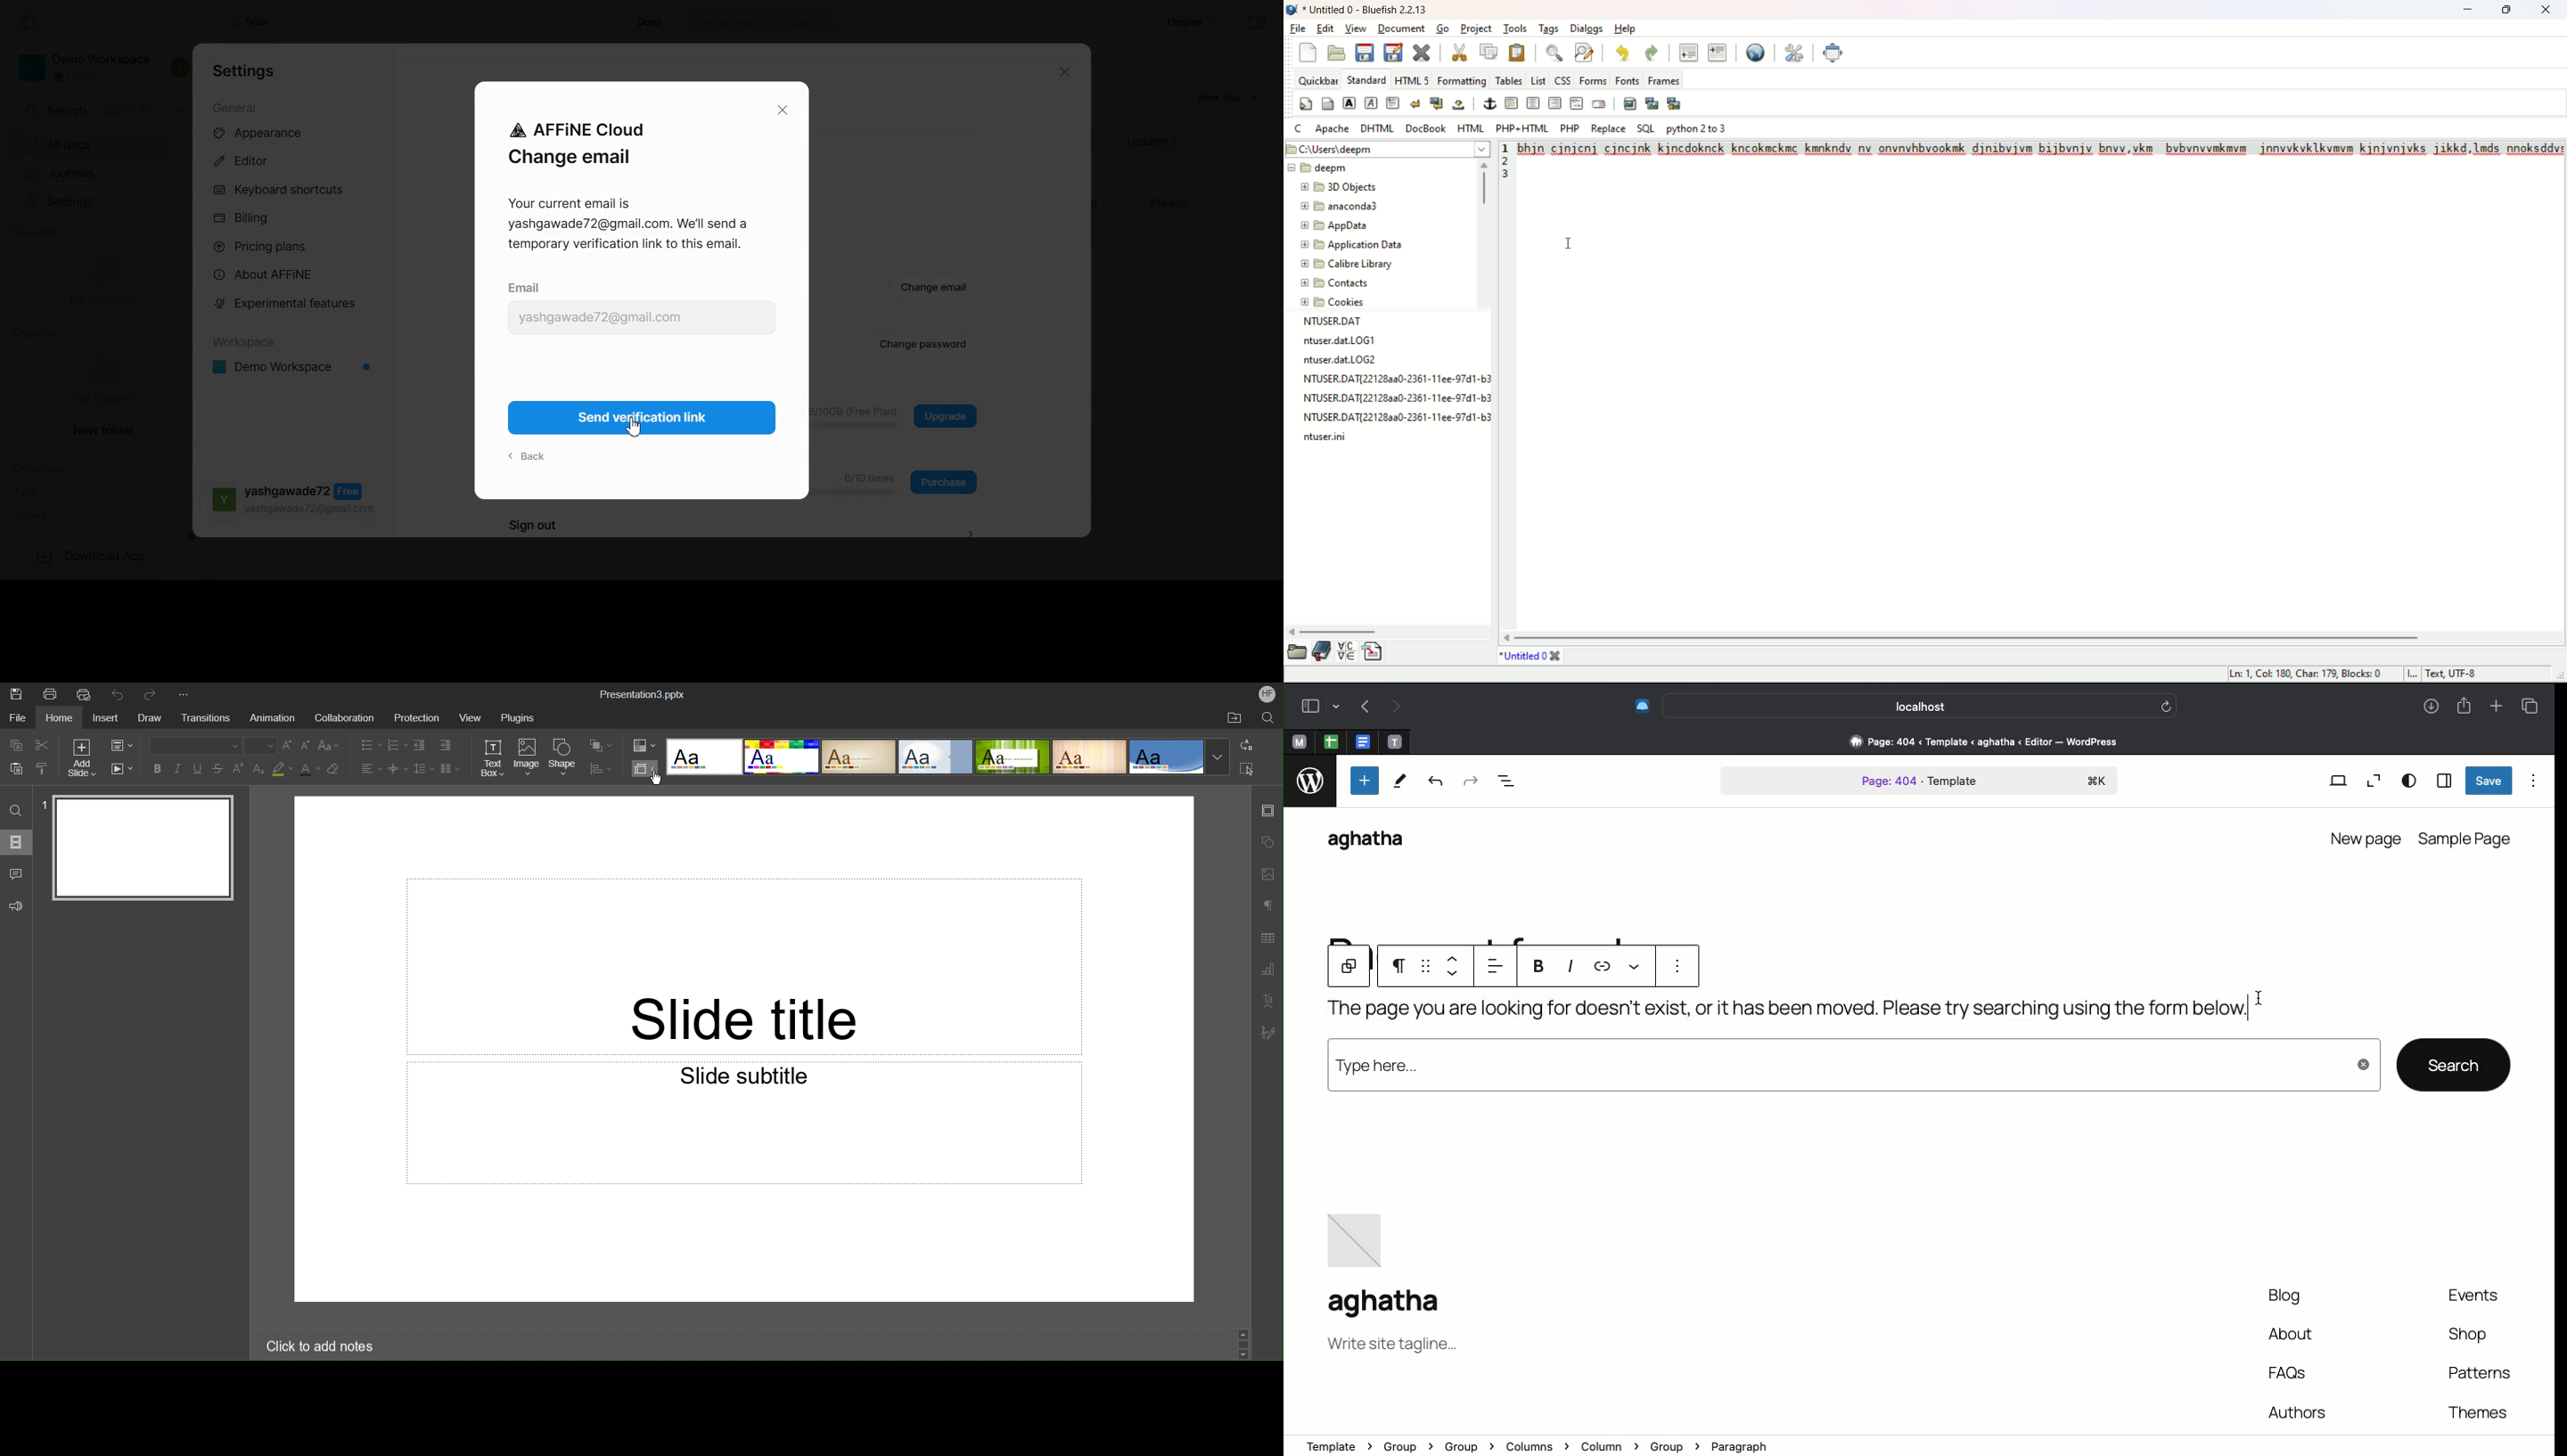  Describe the element at coordinates (1374, 103) in the screenshot. I see `emphasize` at that location.